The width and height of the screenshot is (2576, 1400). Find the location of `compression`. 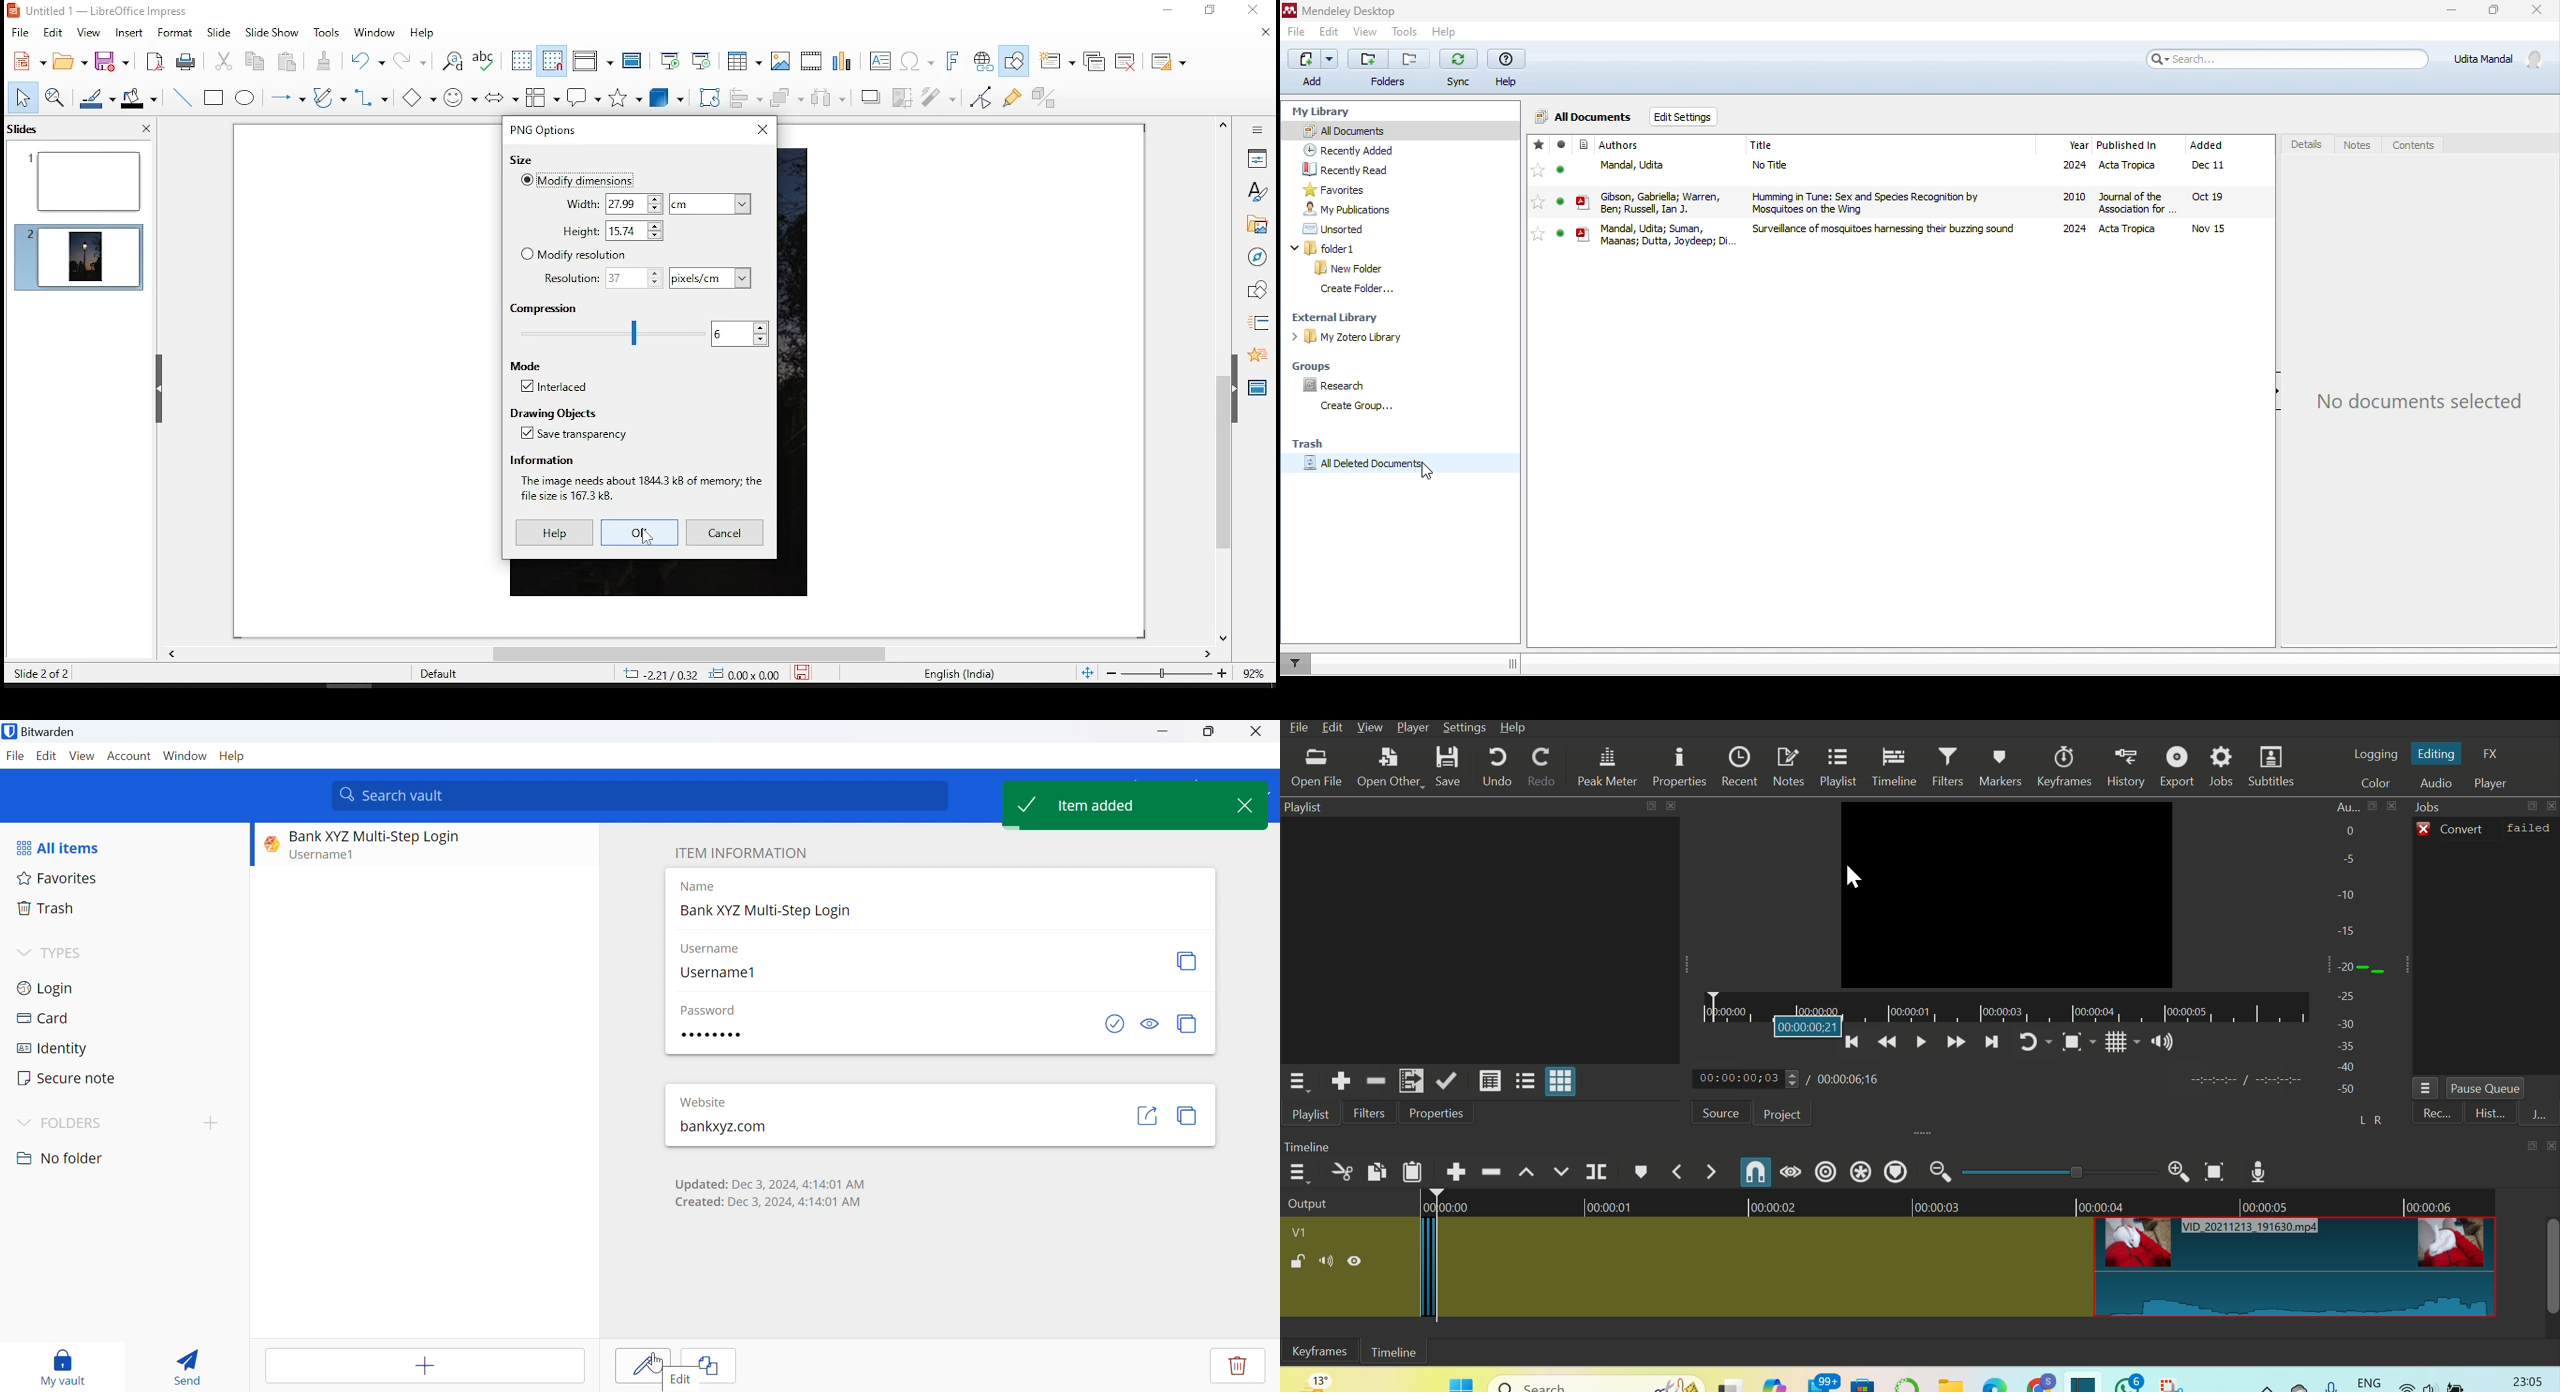

compression is located at coordinates (549, 309).